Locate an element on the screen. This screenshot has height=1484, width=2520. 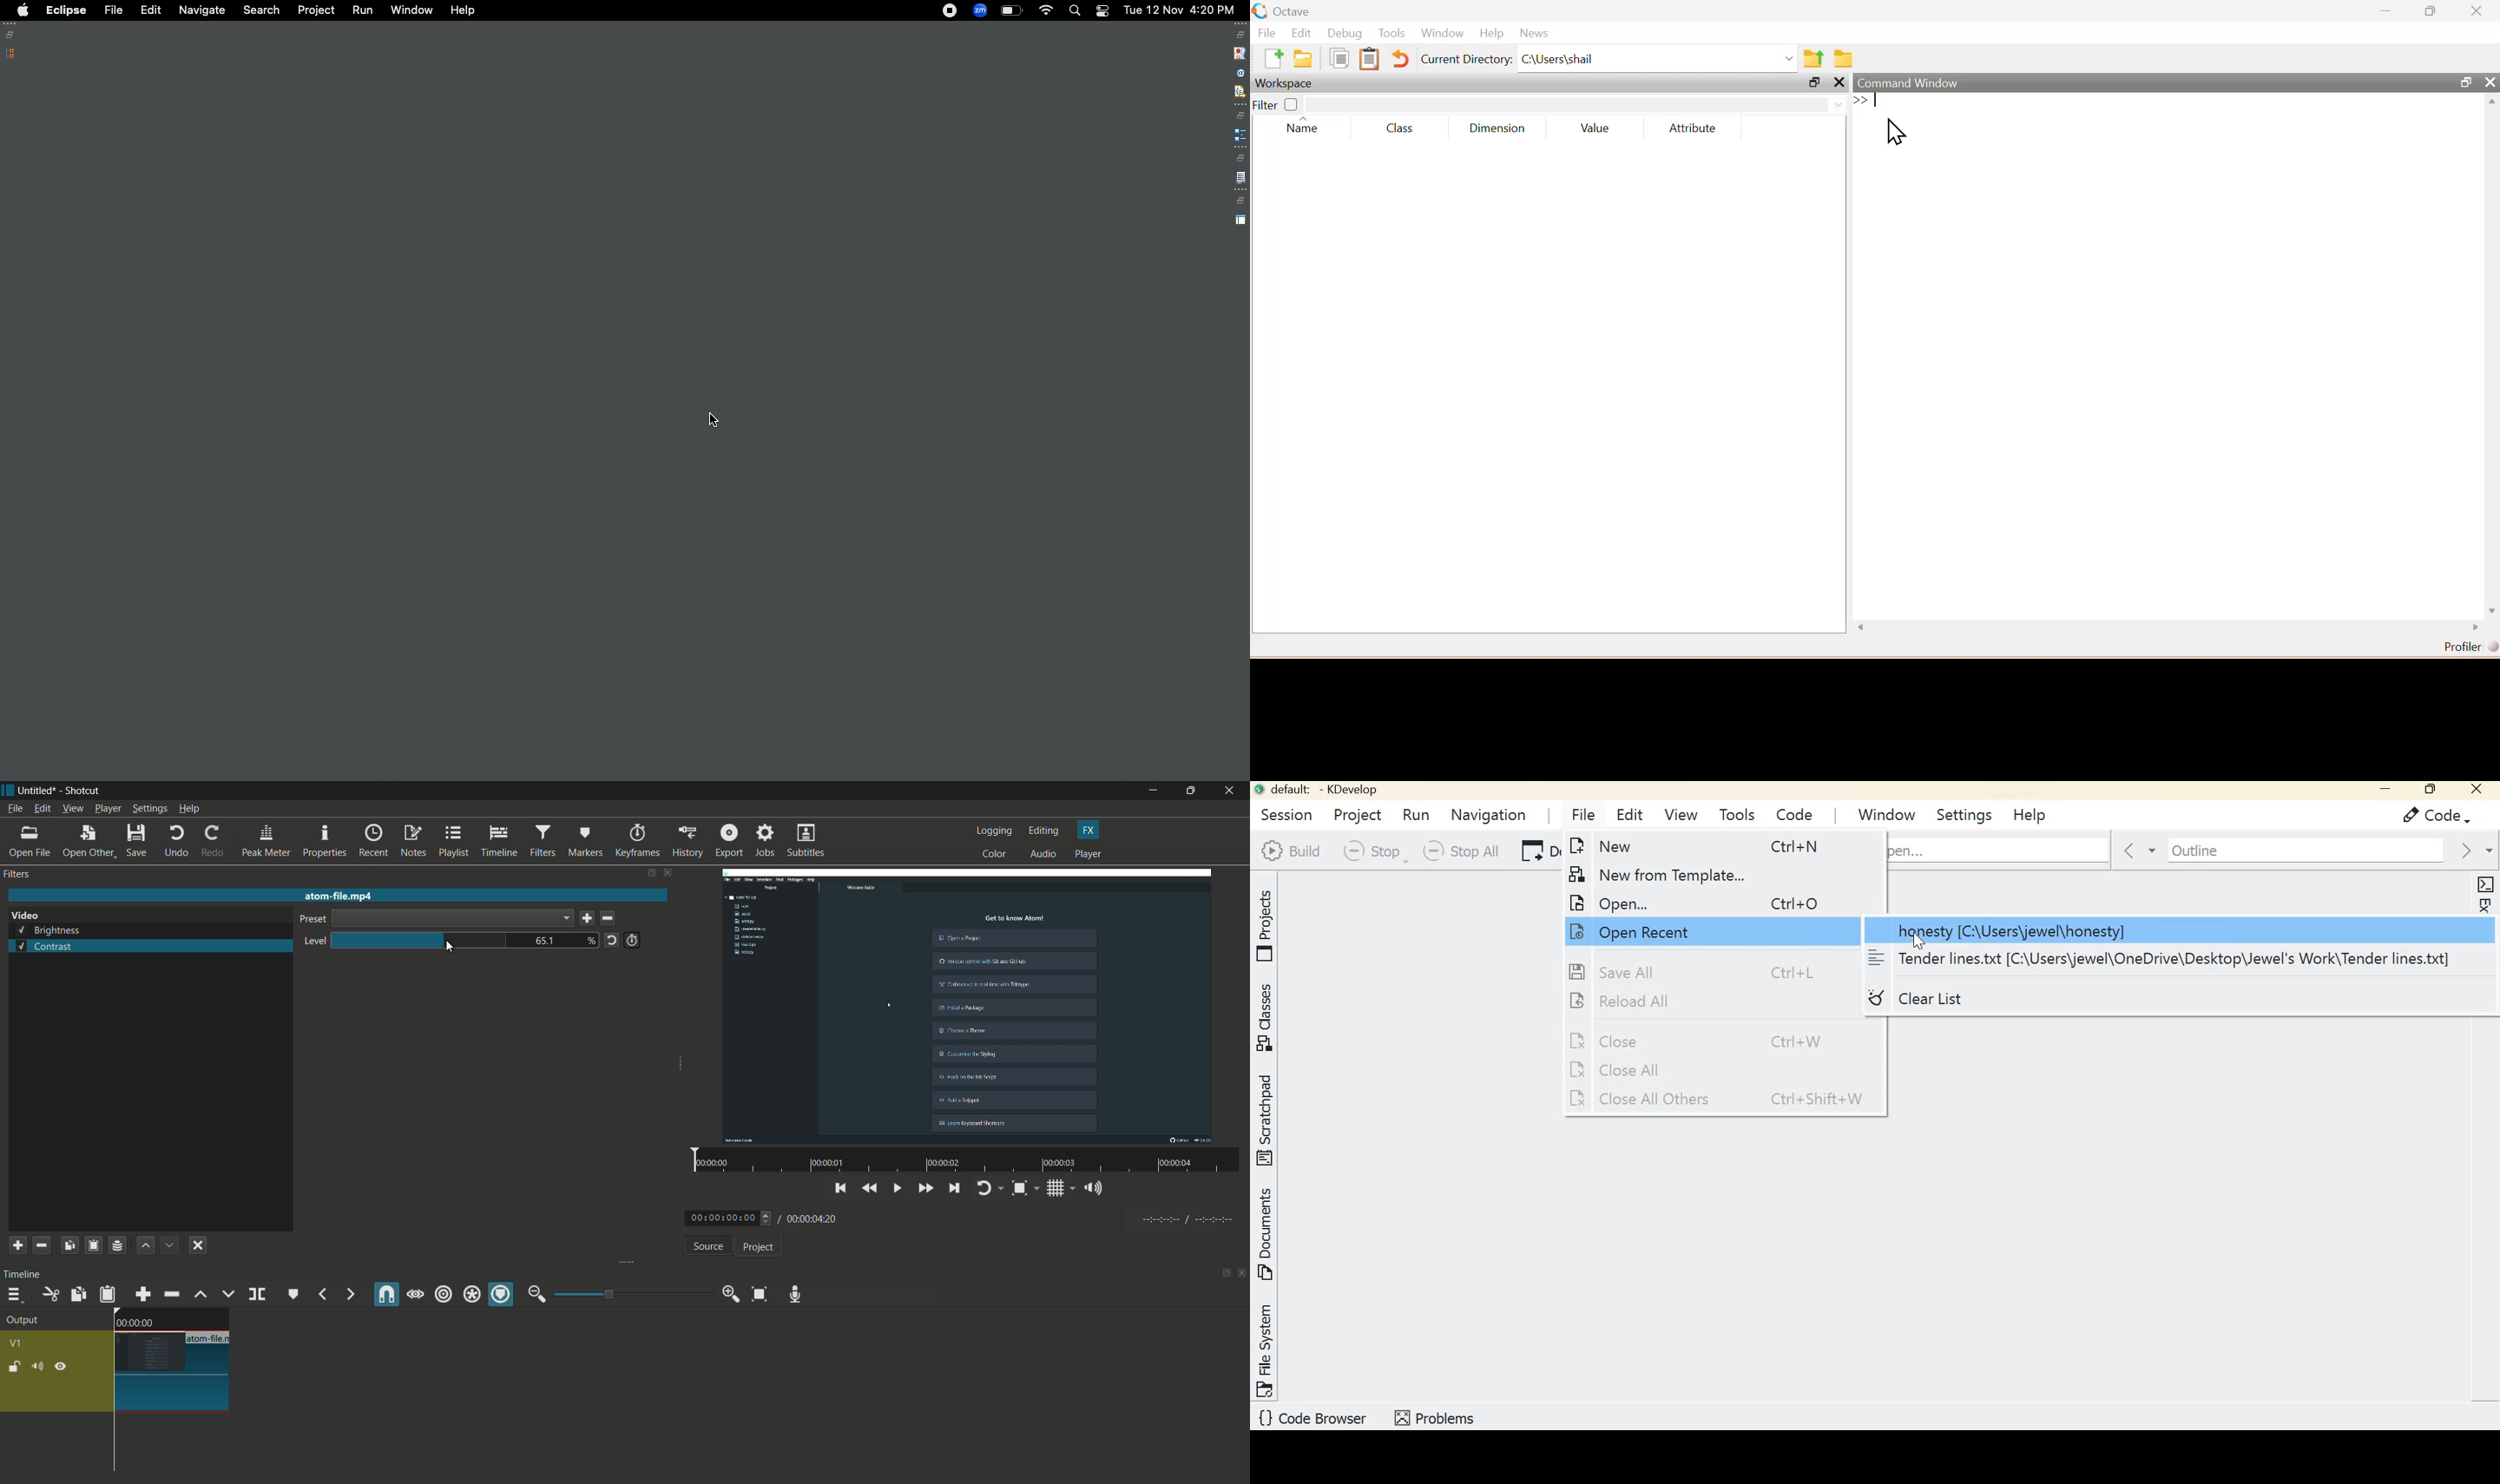
peak meter is located at coordinates (266, 841).